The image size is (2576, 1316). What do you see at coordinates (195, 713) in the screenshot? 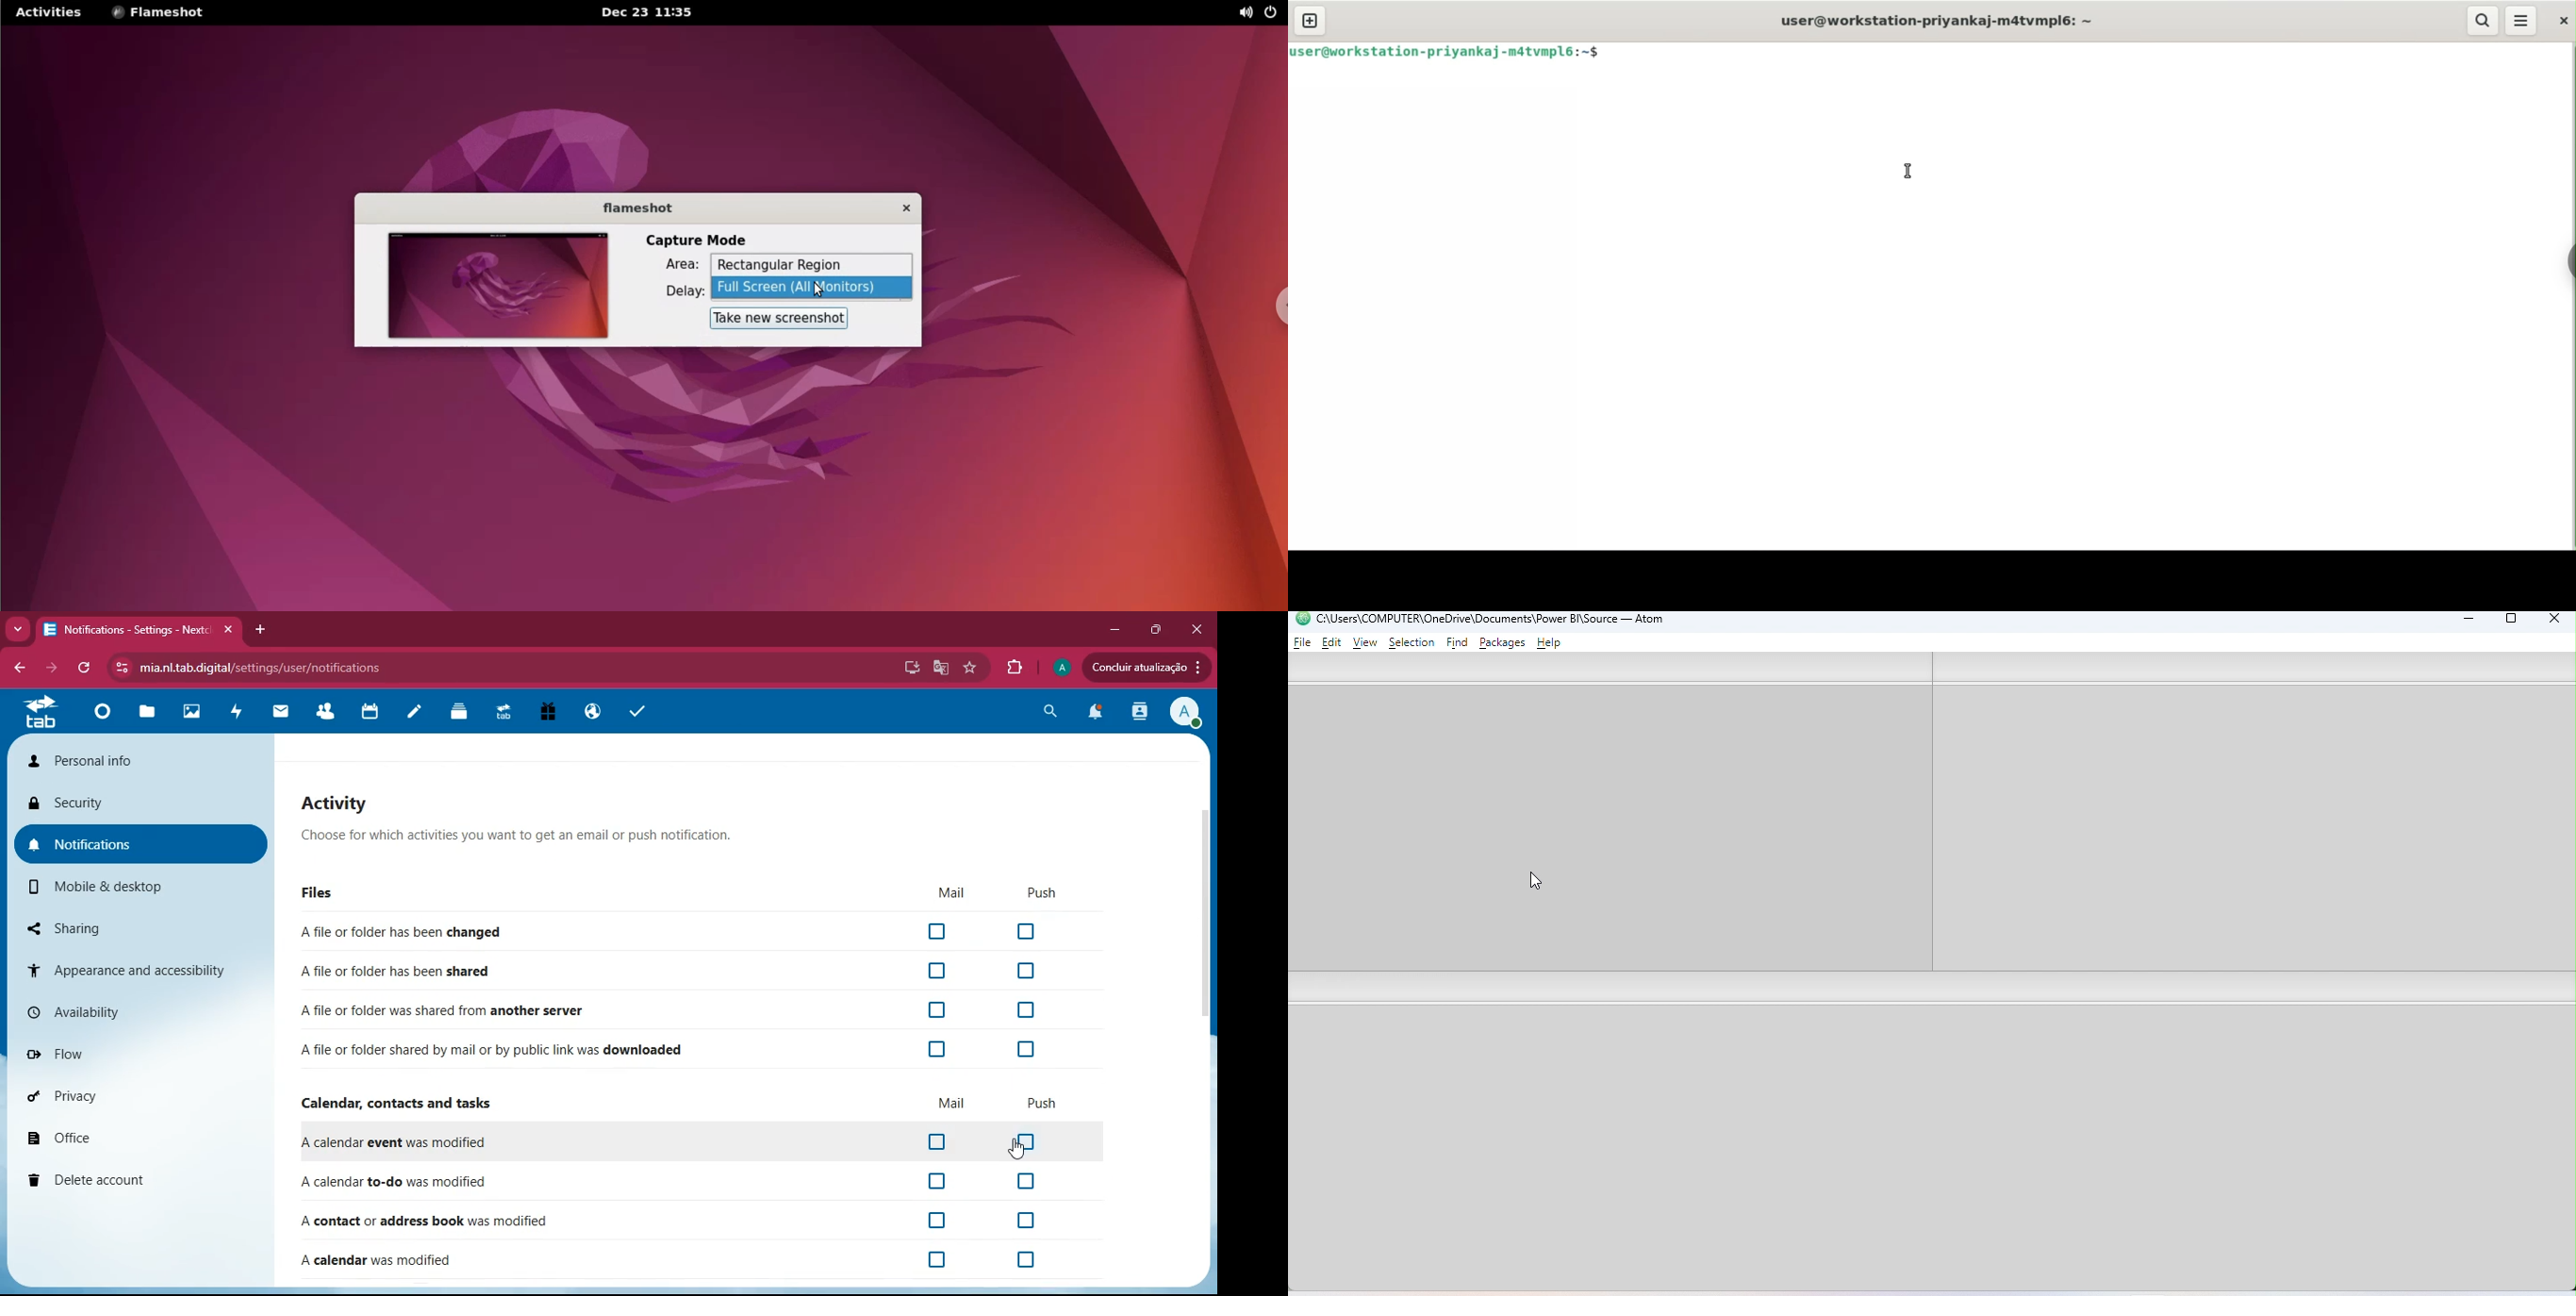
I see `images` at bounding box center [195, 713].